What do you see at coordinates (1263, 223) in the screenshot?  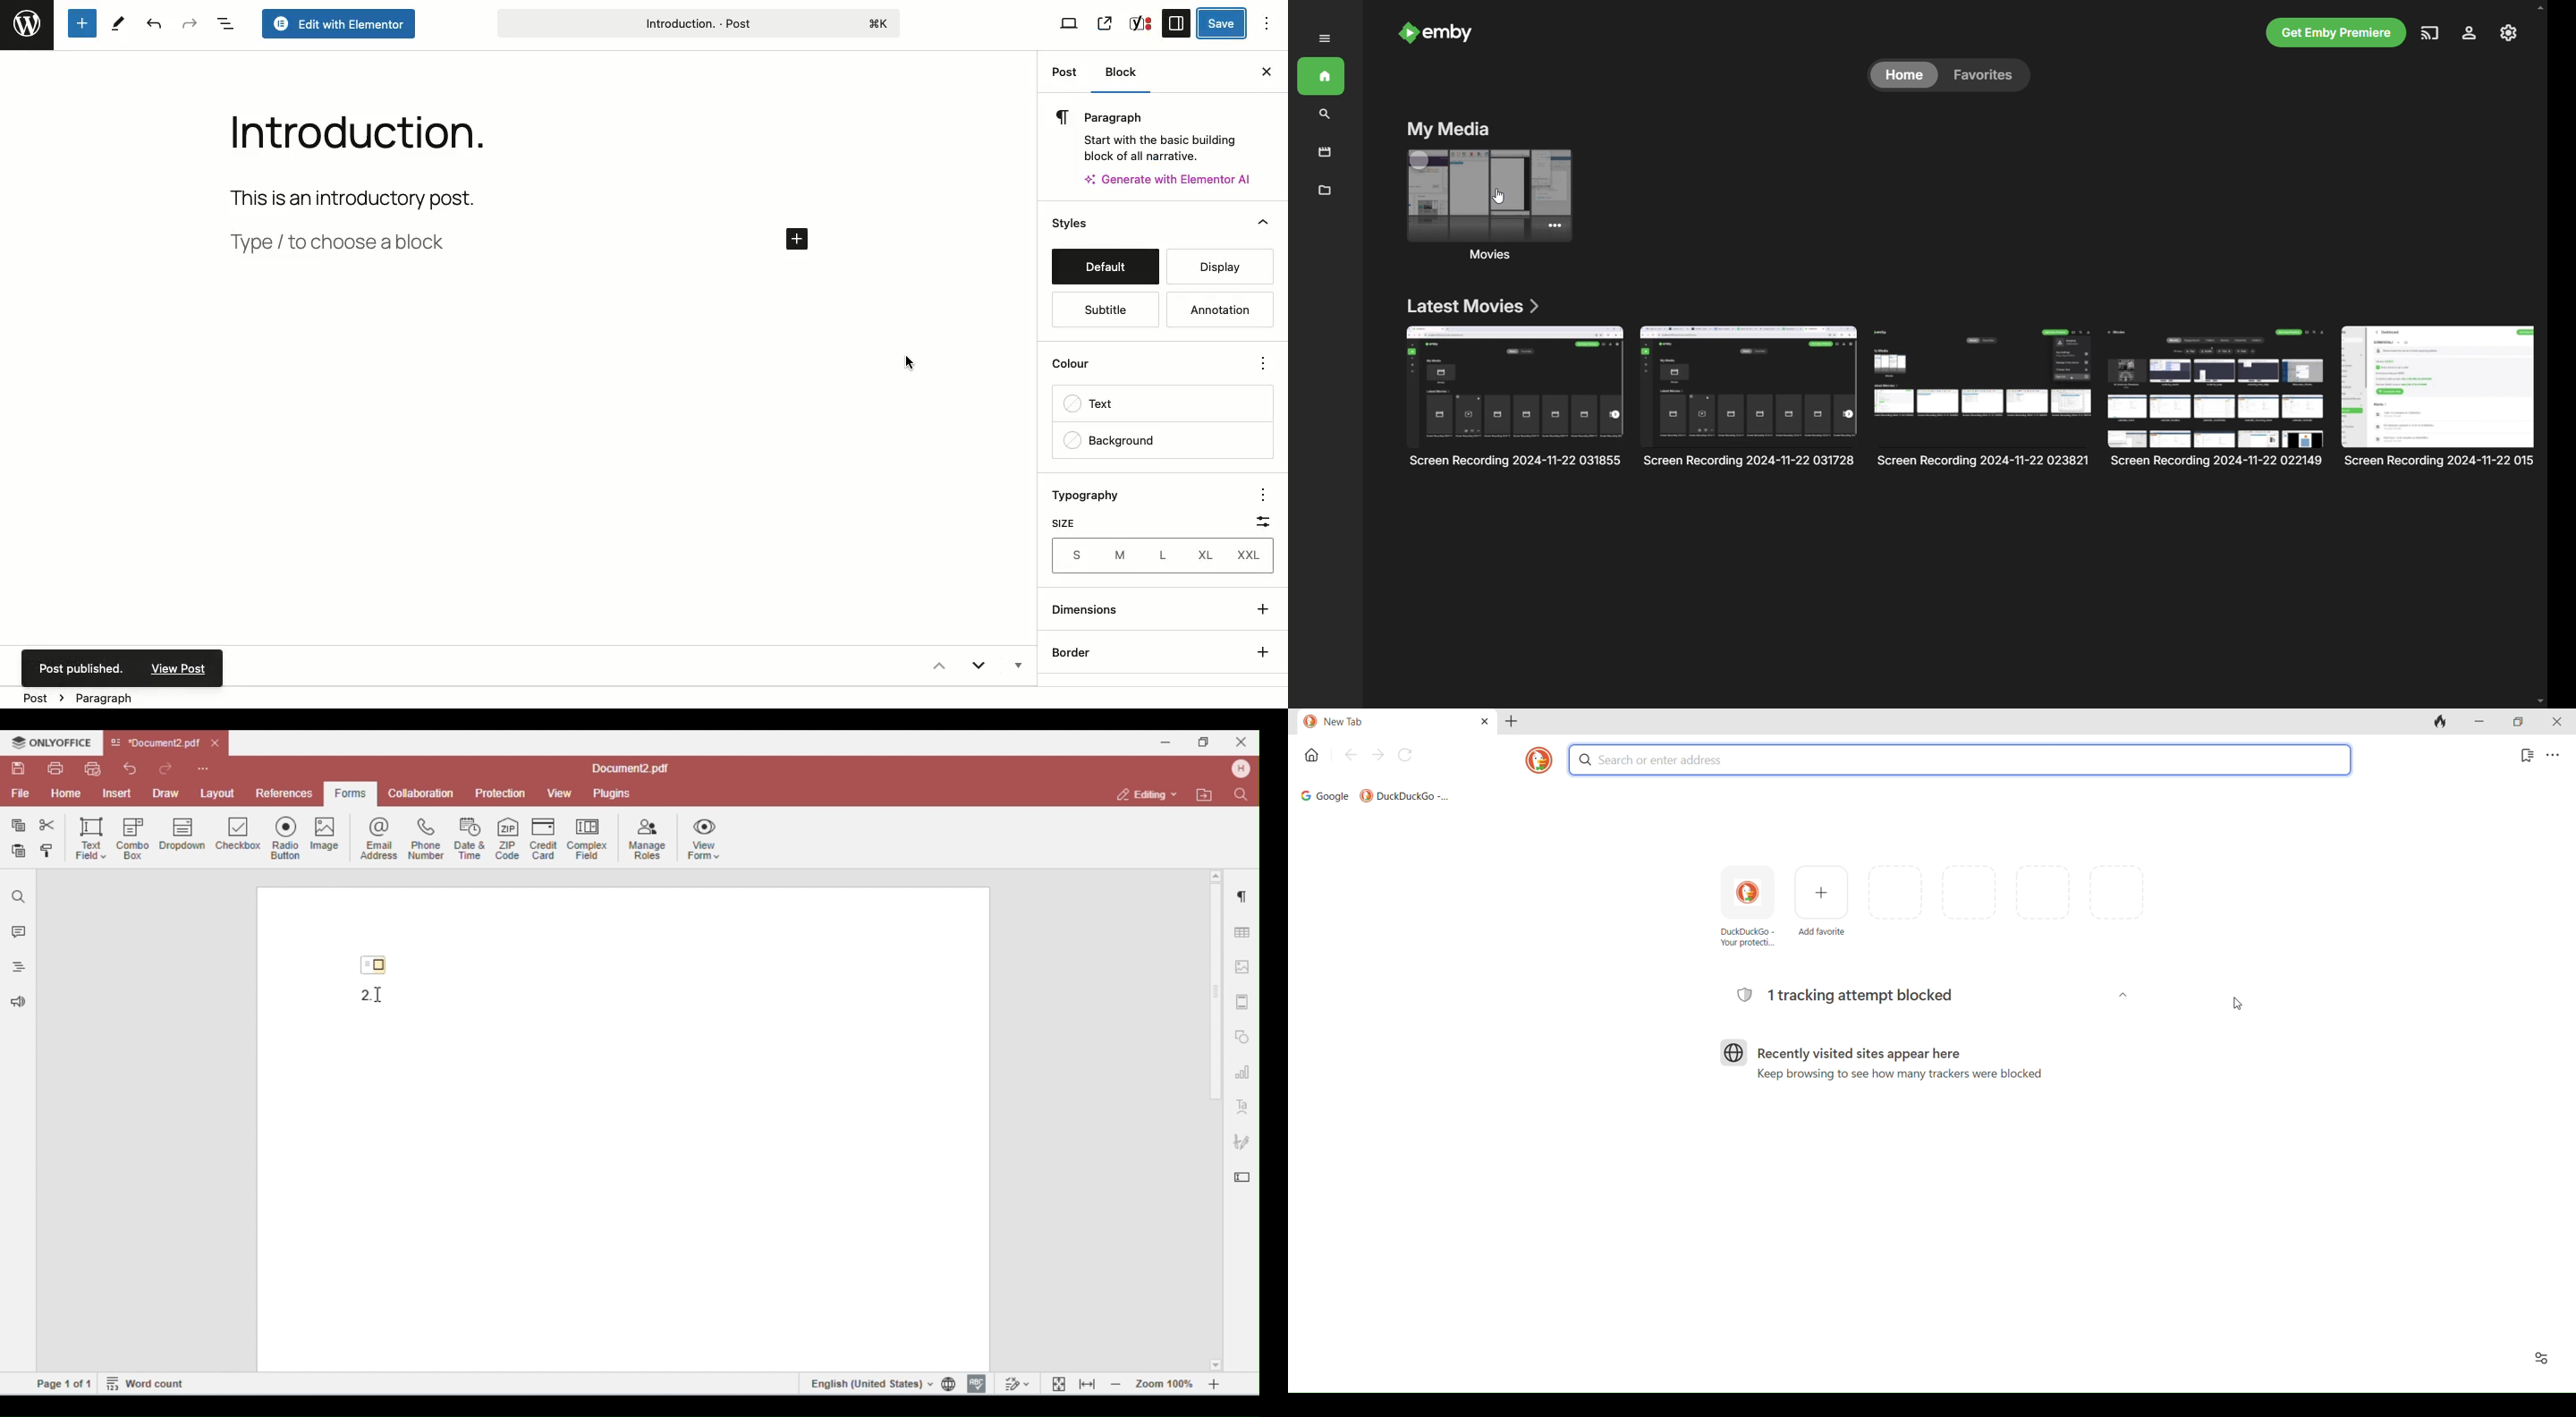 I see `Collapse` at bounding box center [1263, 223].